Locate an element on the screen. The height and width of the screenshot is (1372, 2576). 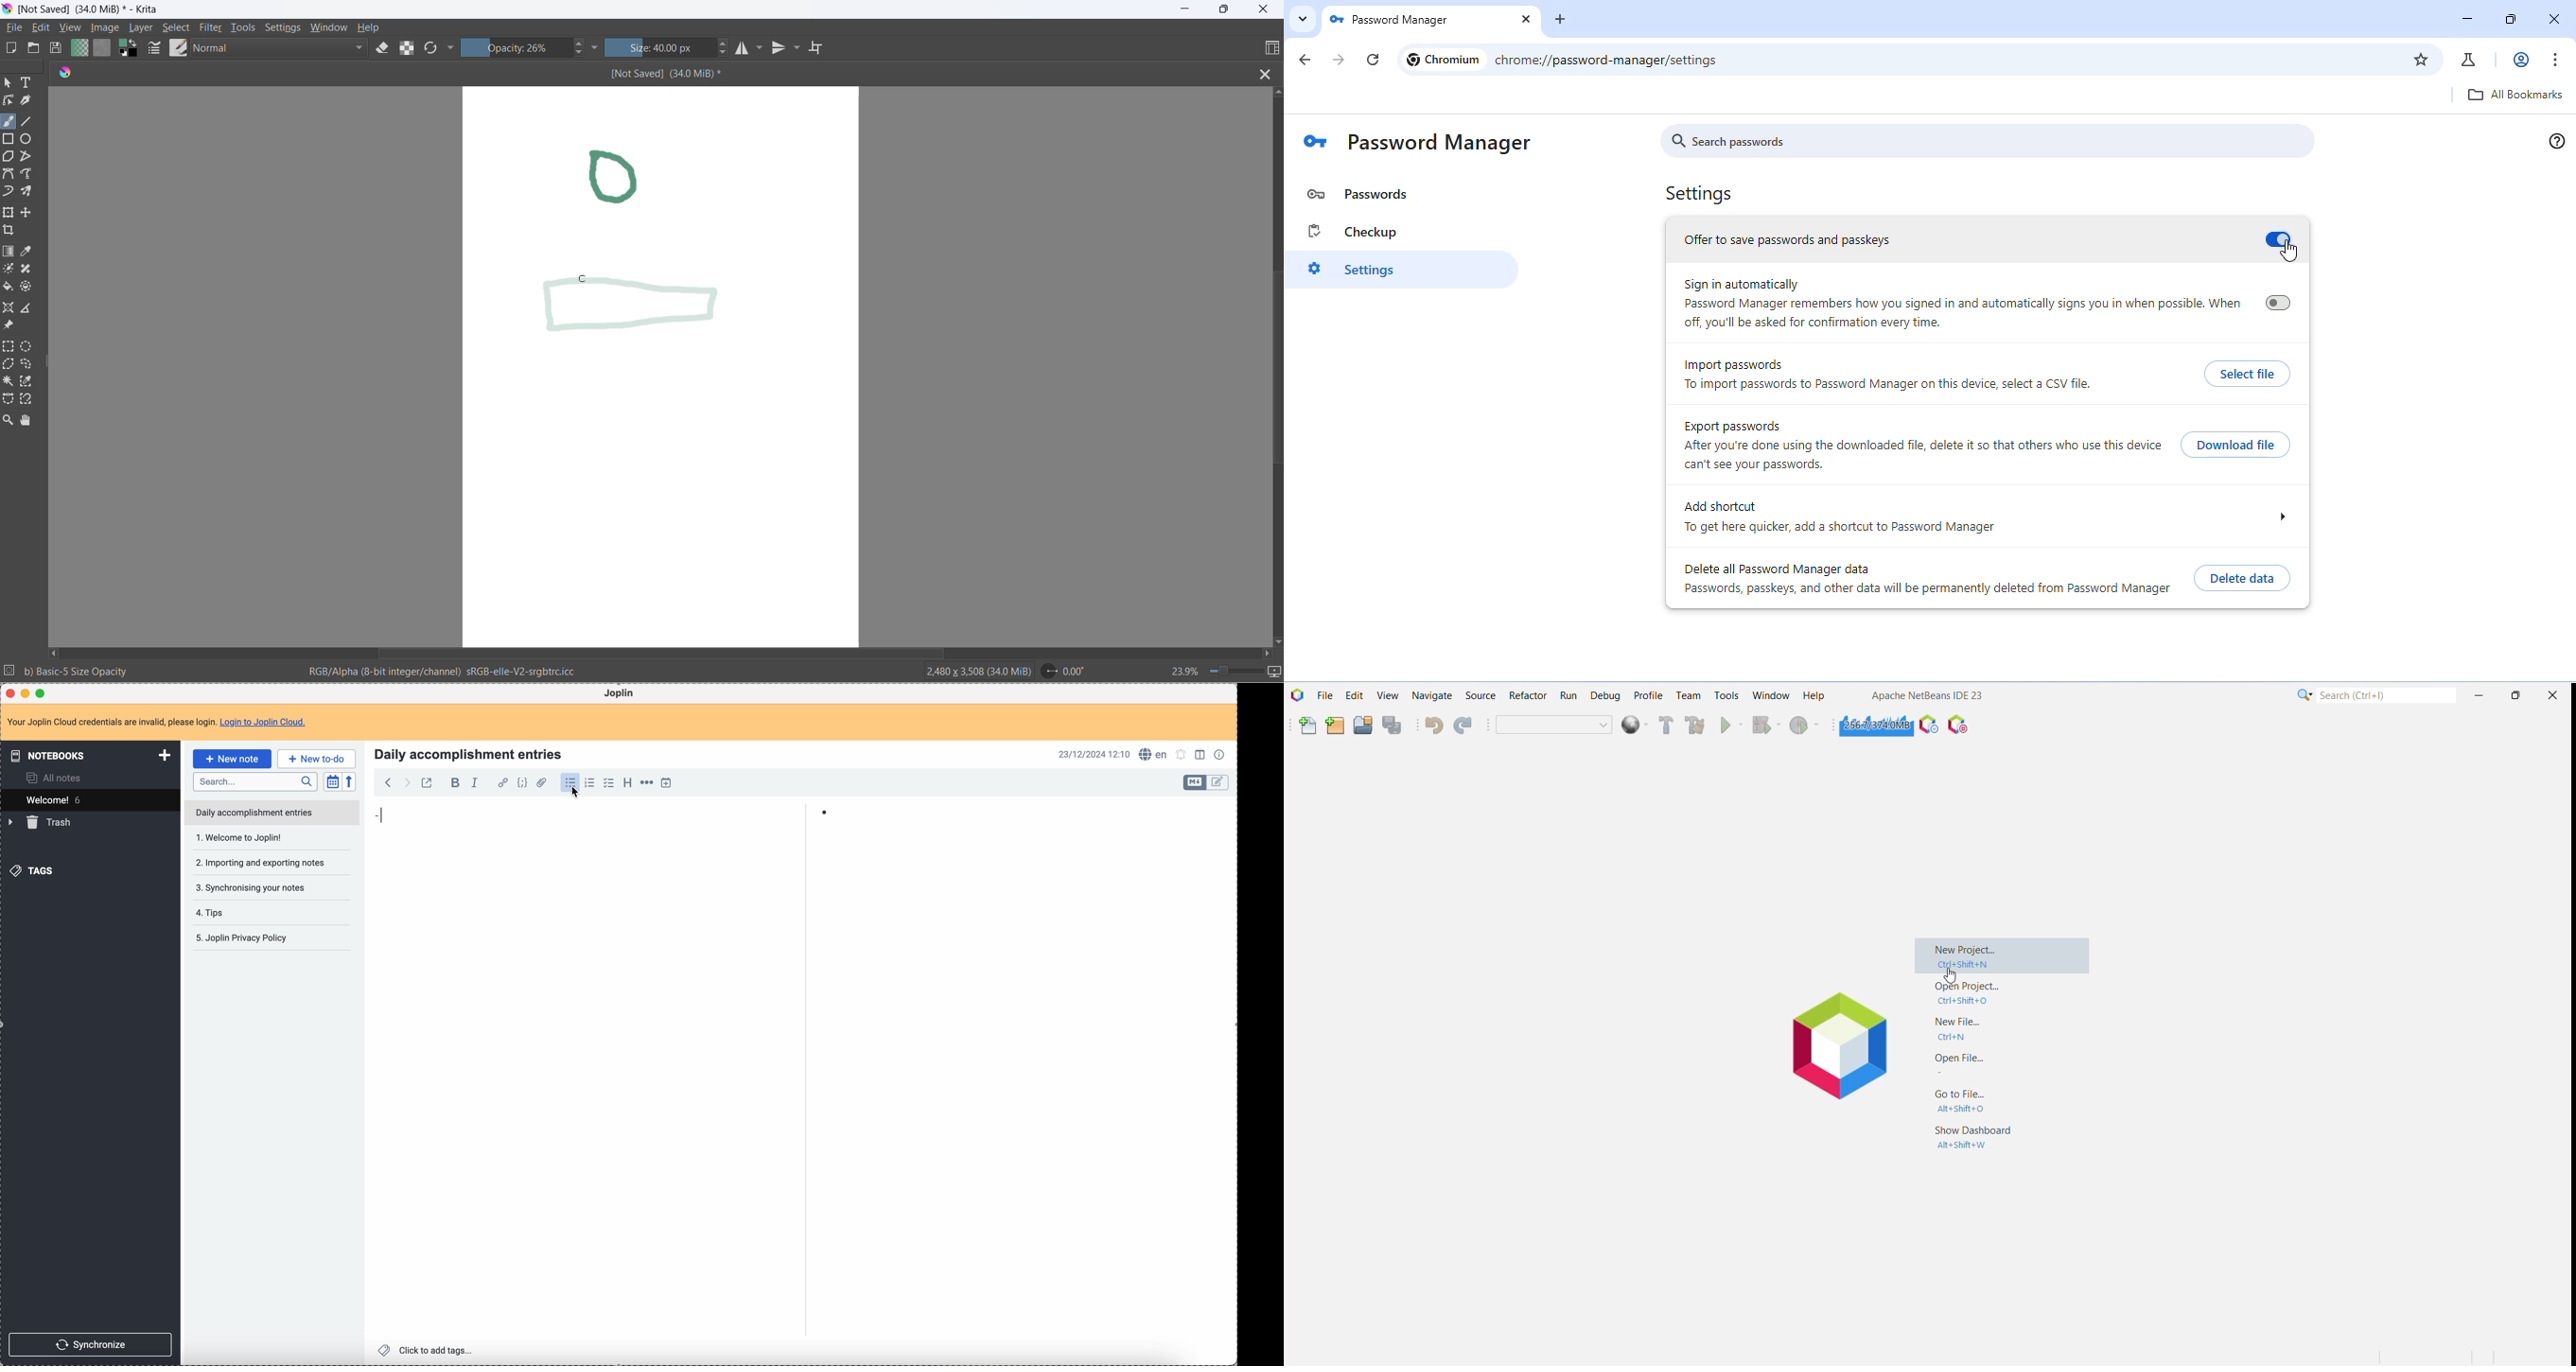
zoom slider is located at coordinates (1234, 672).